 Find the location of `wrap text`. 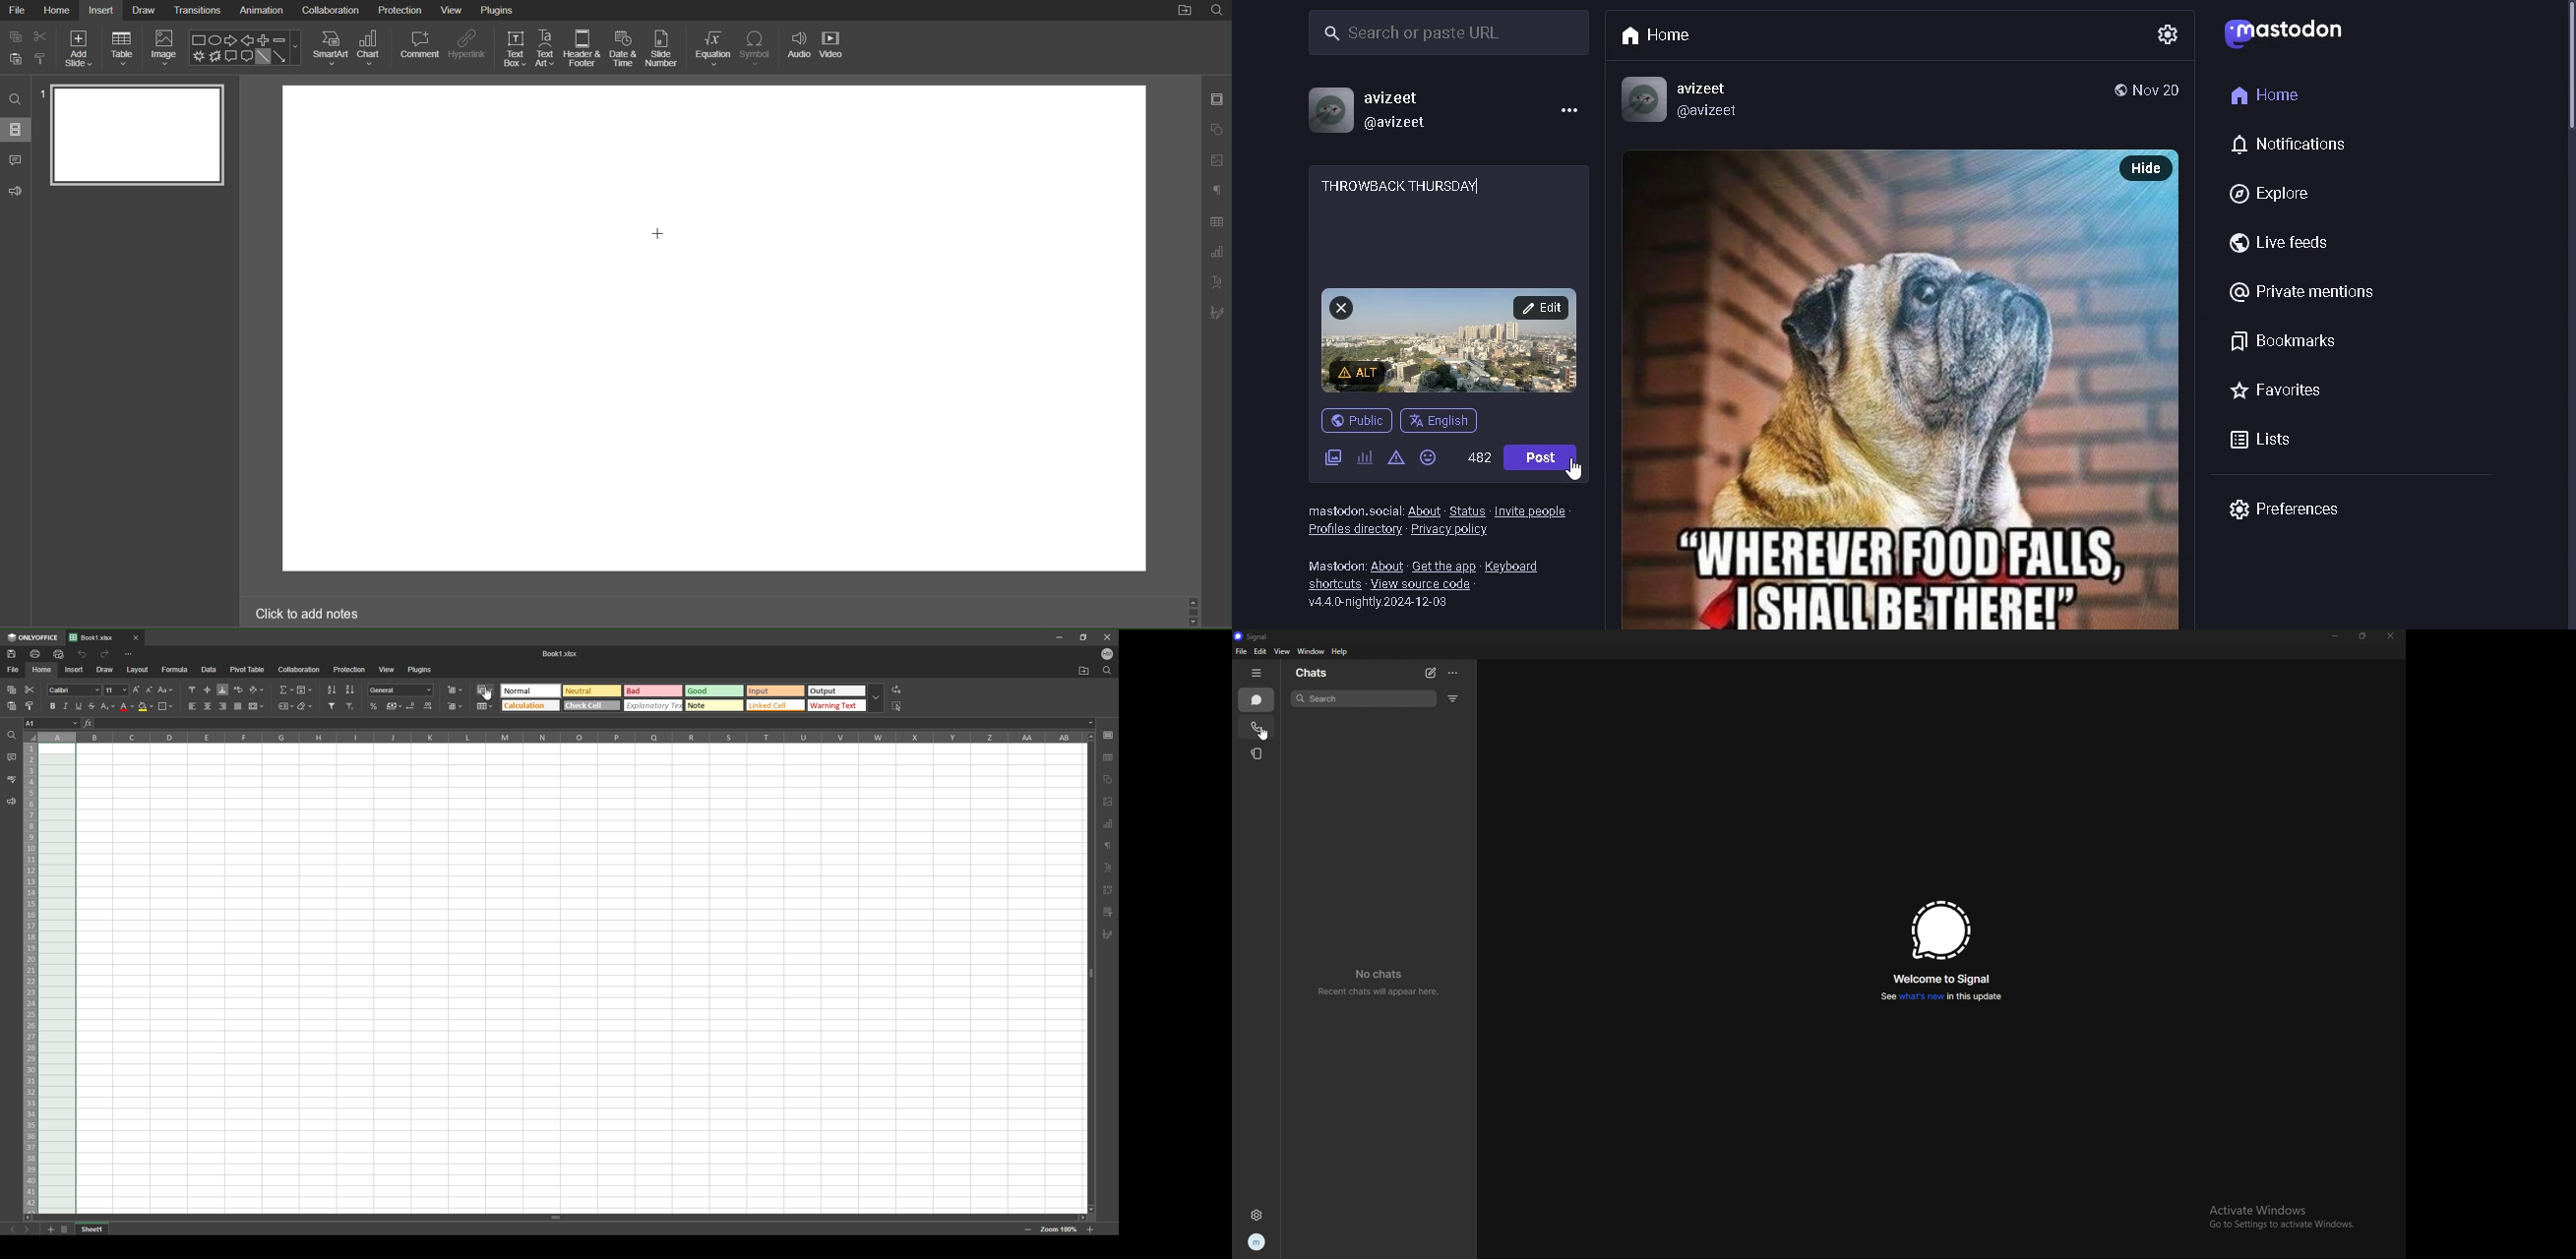

wrap text is located at coordinates (239, 689).